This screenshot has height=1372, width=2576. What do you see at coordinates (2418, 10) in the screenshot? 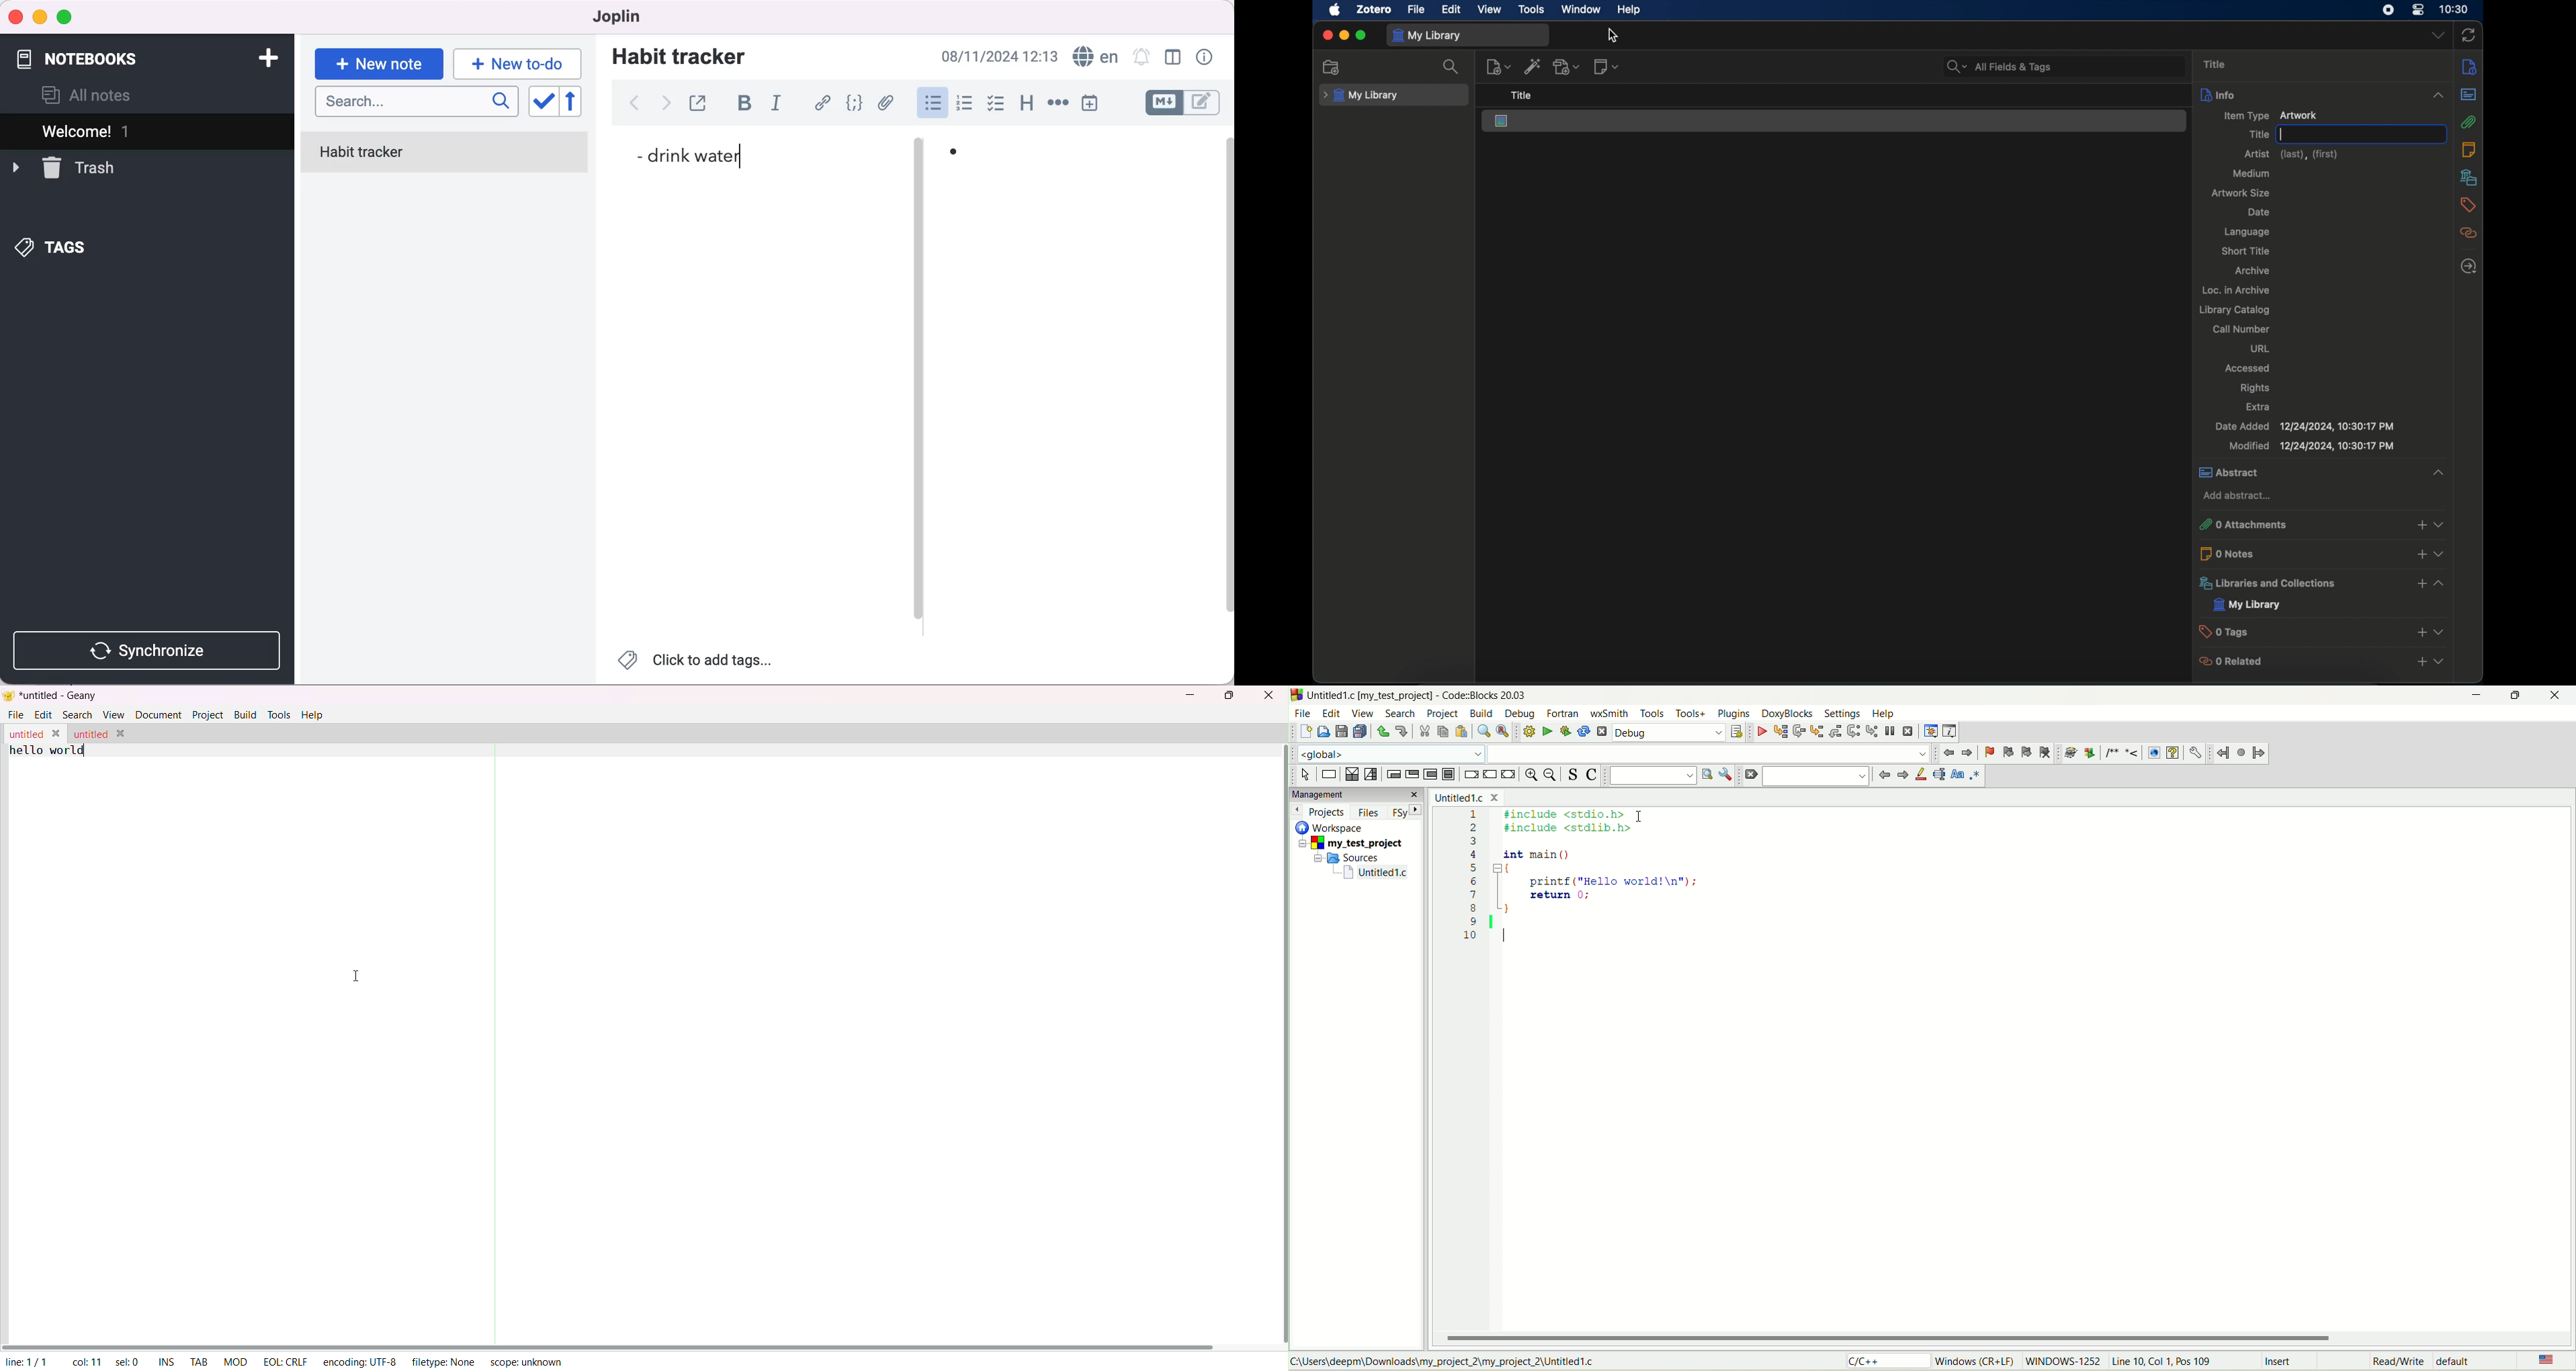
I see `control center` at bounding box center [2418, 10].